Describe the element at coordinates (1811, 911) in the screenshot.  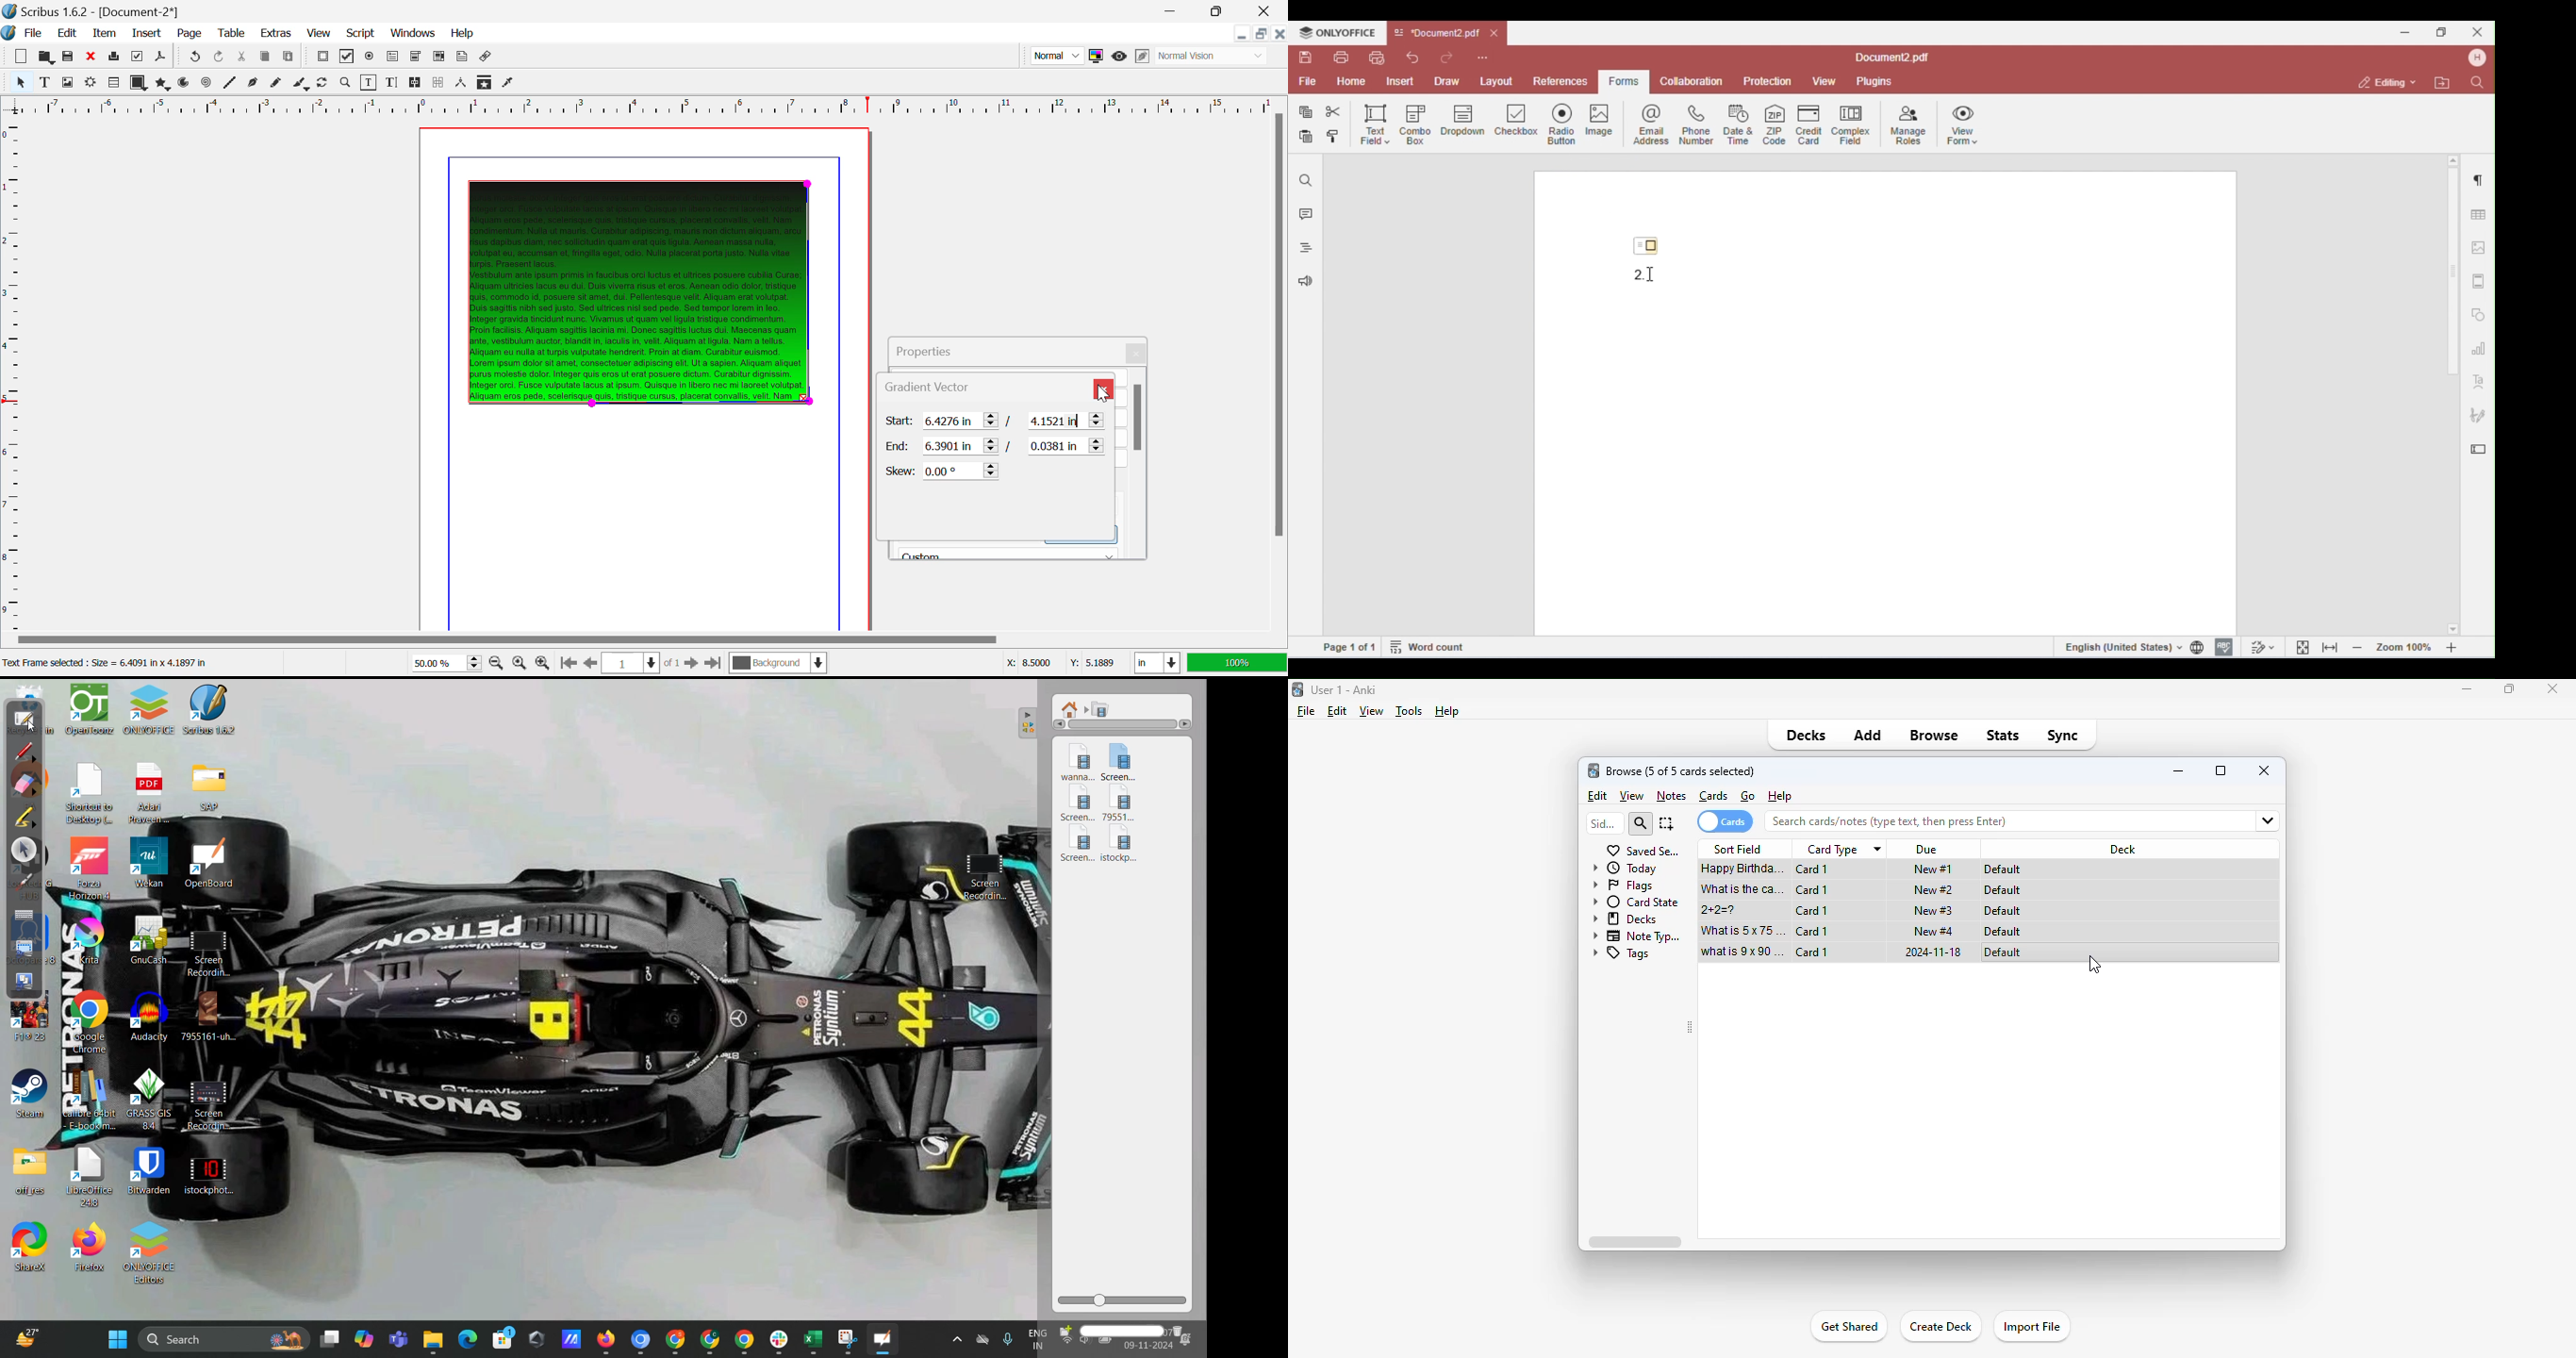
I see `card 1` at that location.